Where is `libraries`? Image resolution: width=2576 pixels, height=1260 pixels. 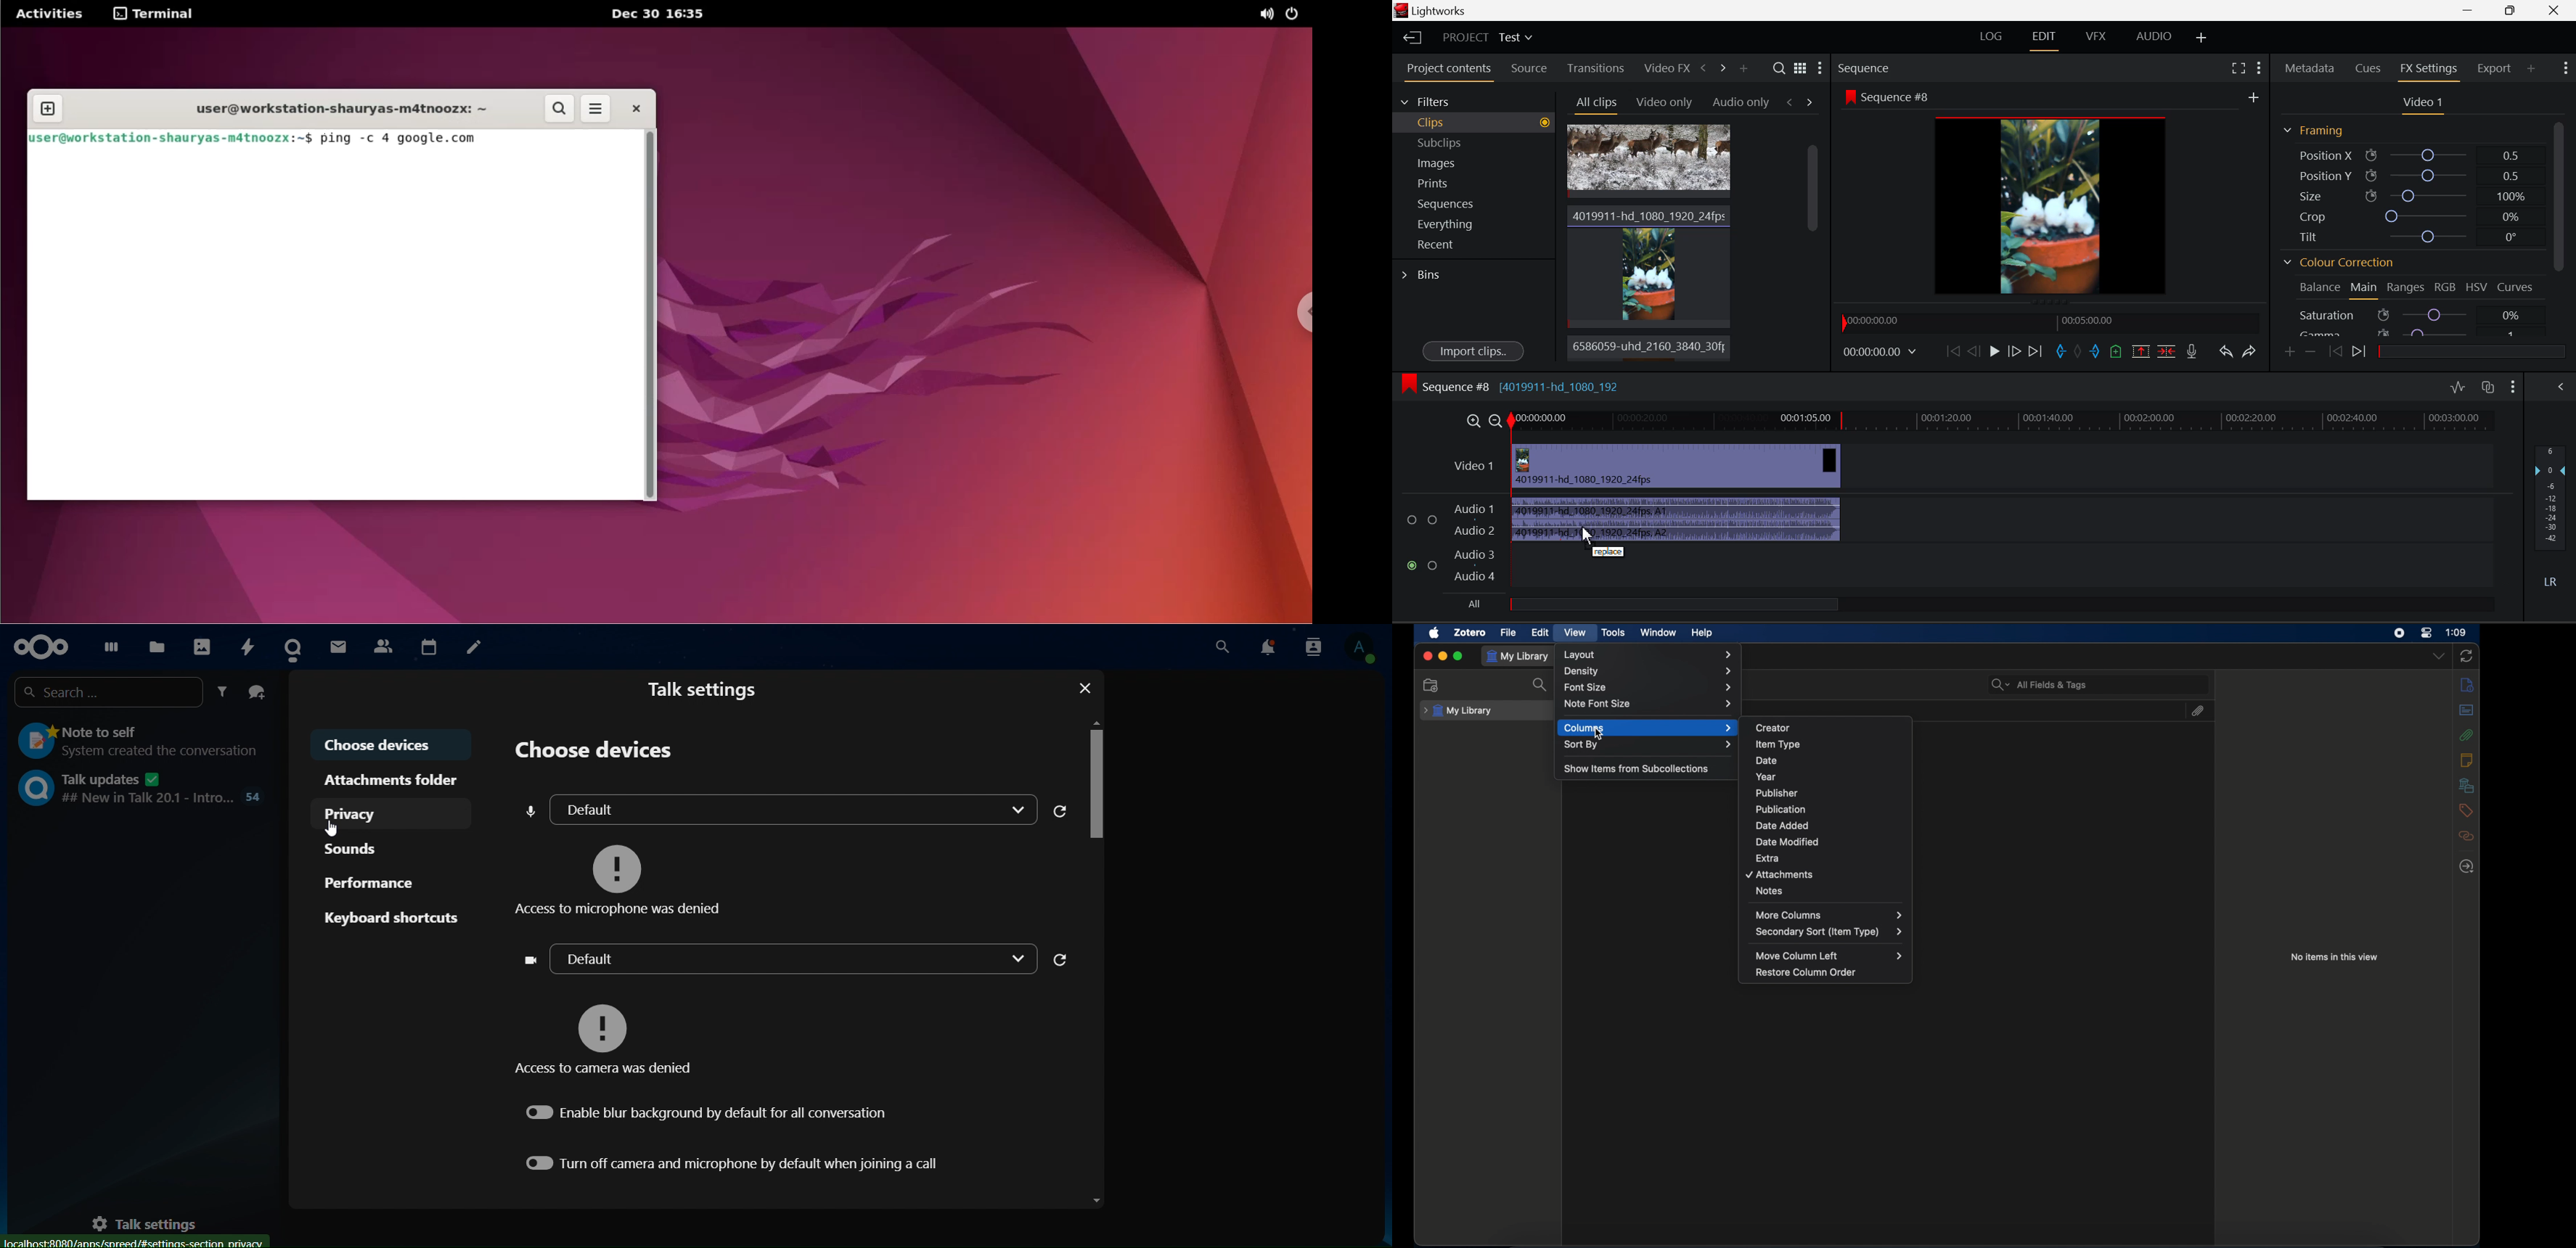 libraries is located at coordinates (2467, 785).